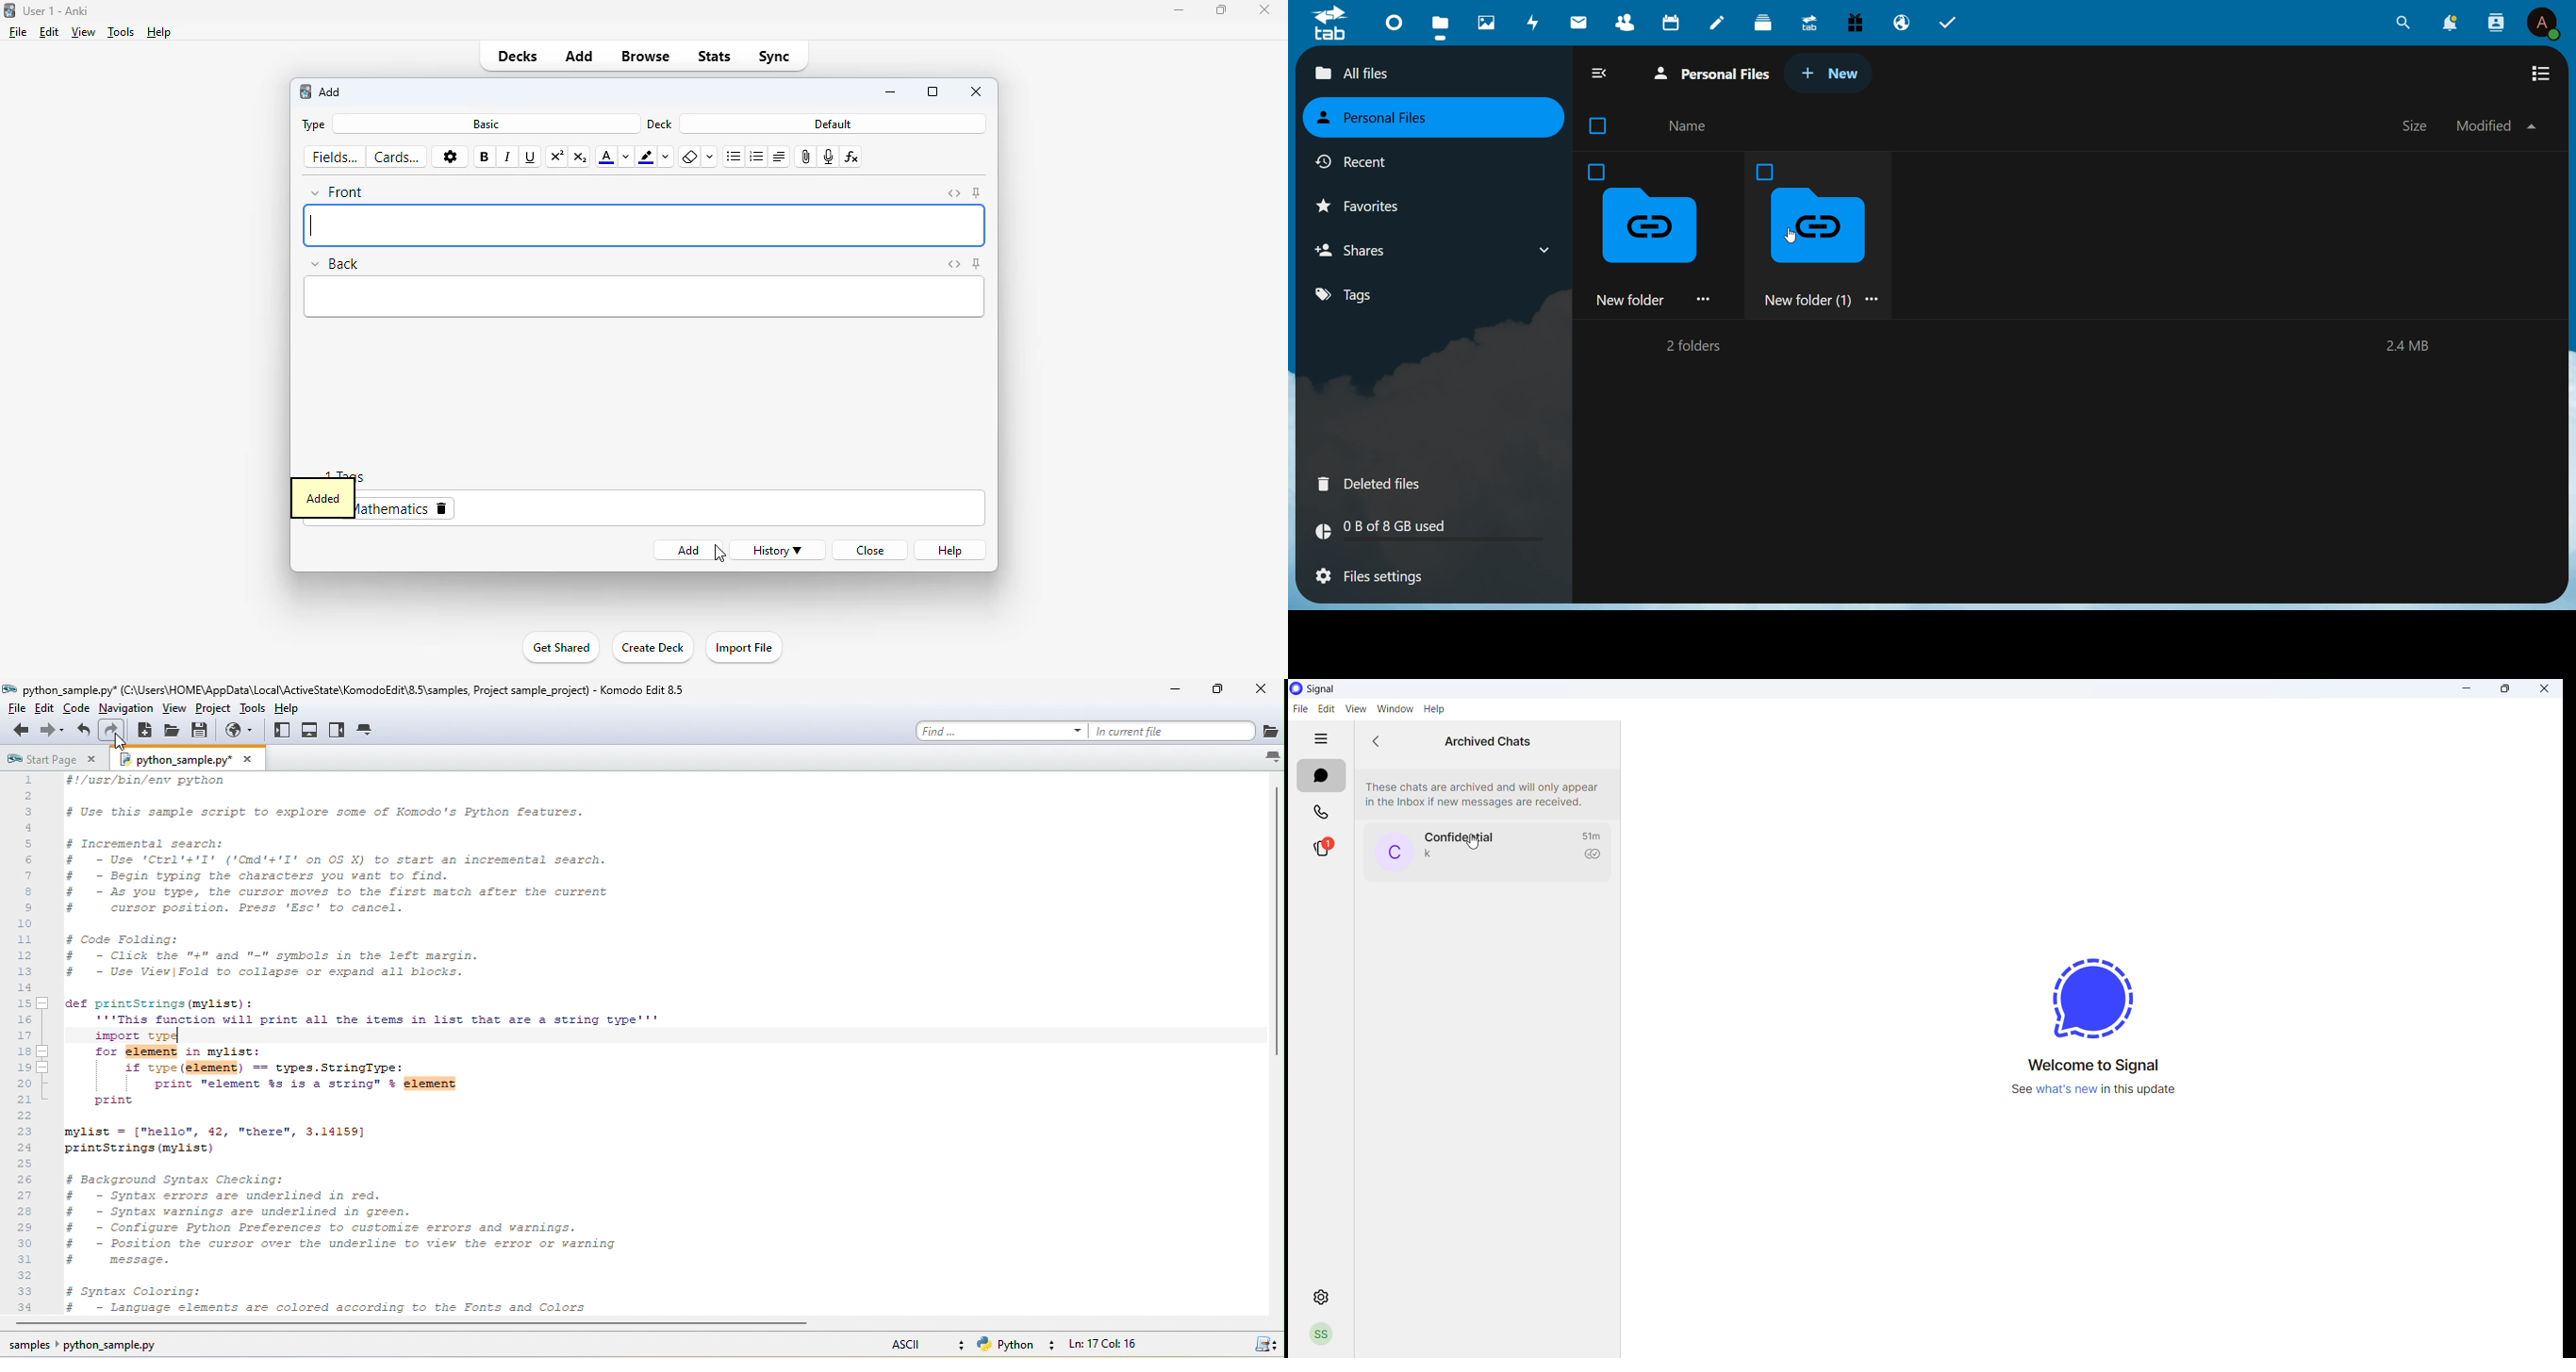 This screenshot has height=1372, width=2576. What do you see at coordinates (122, 32) in the screenshot?
I see `tools` at bounding box center [122, 32].